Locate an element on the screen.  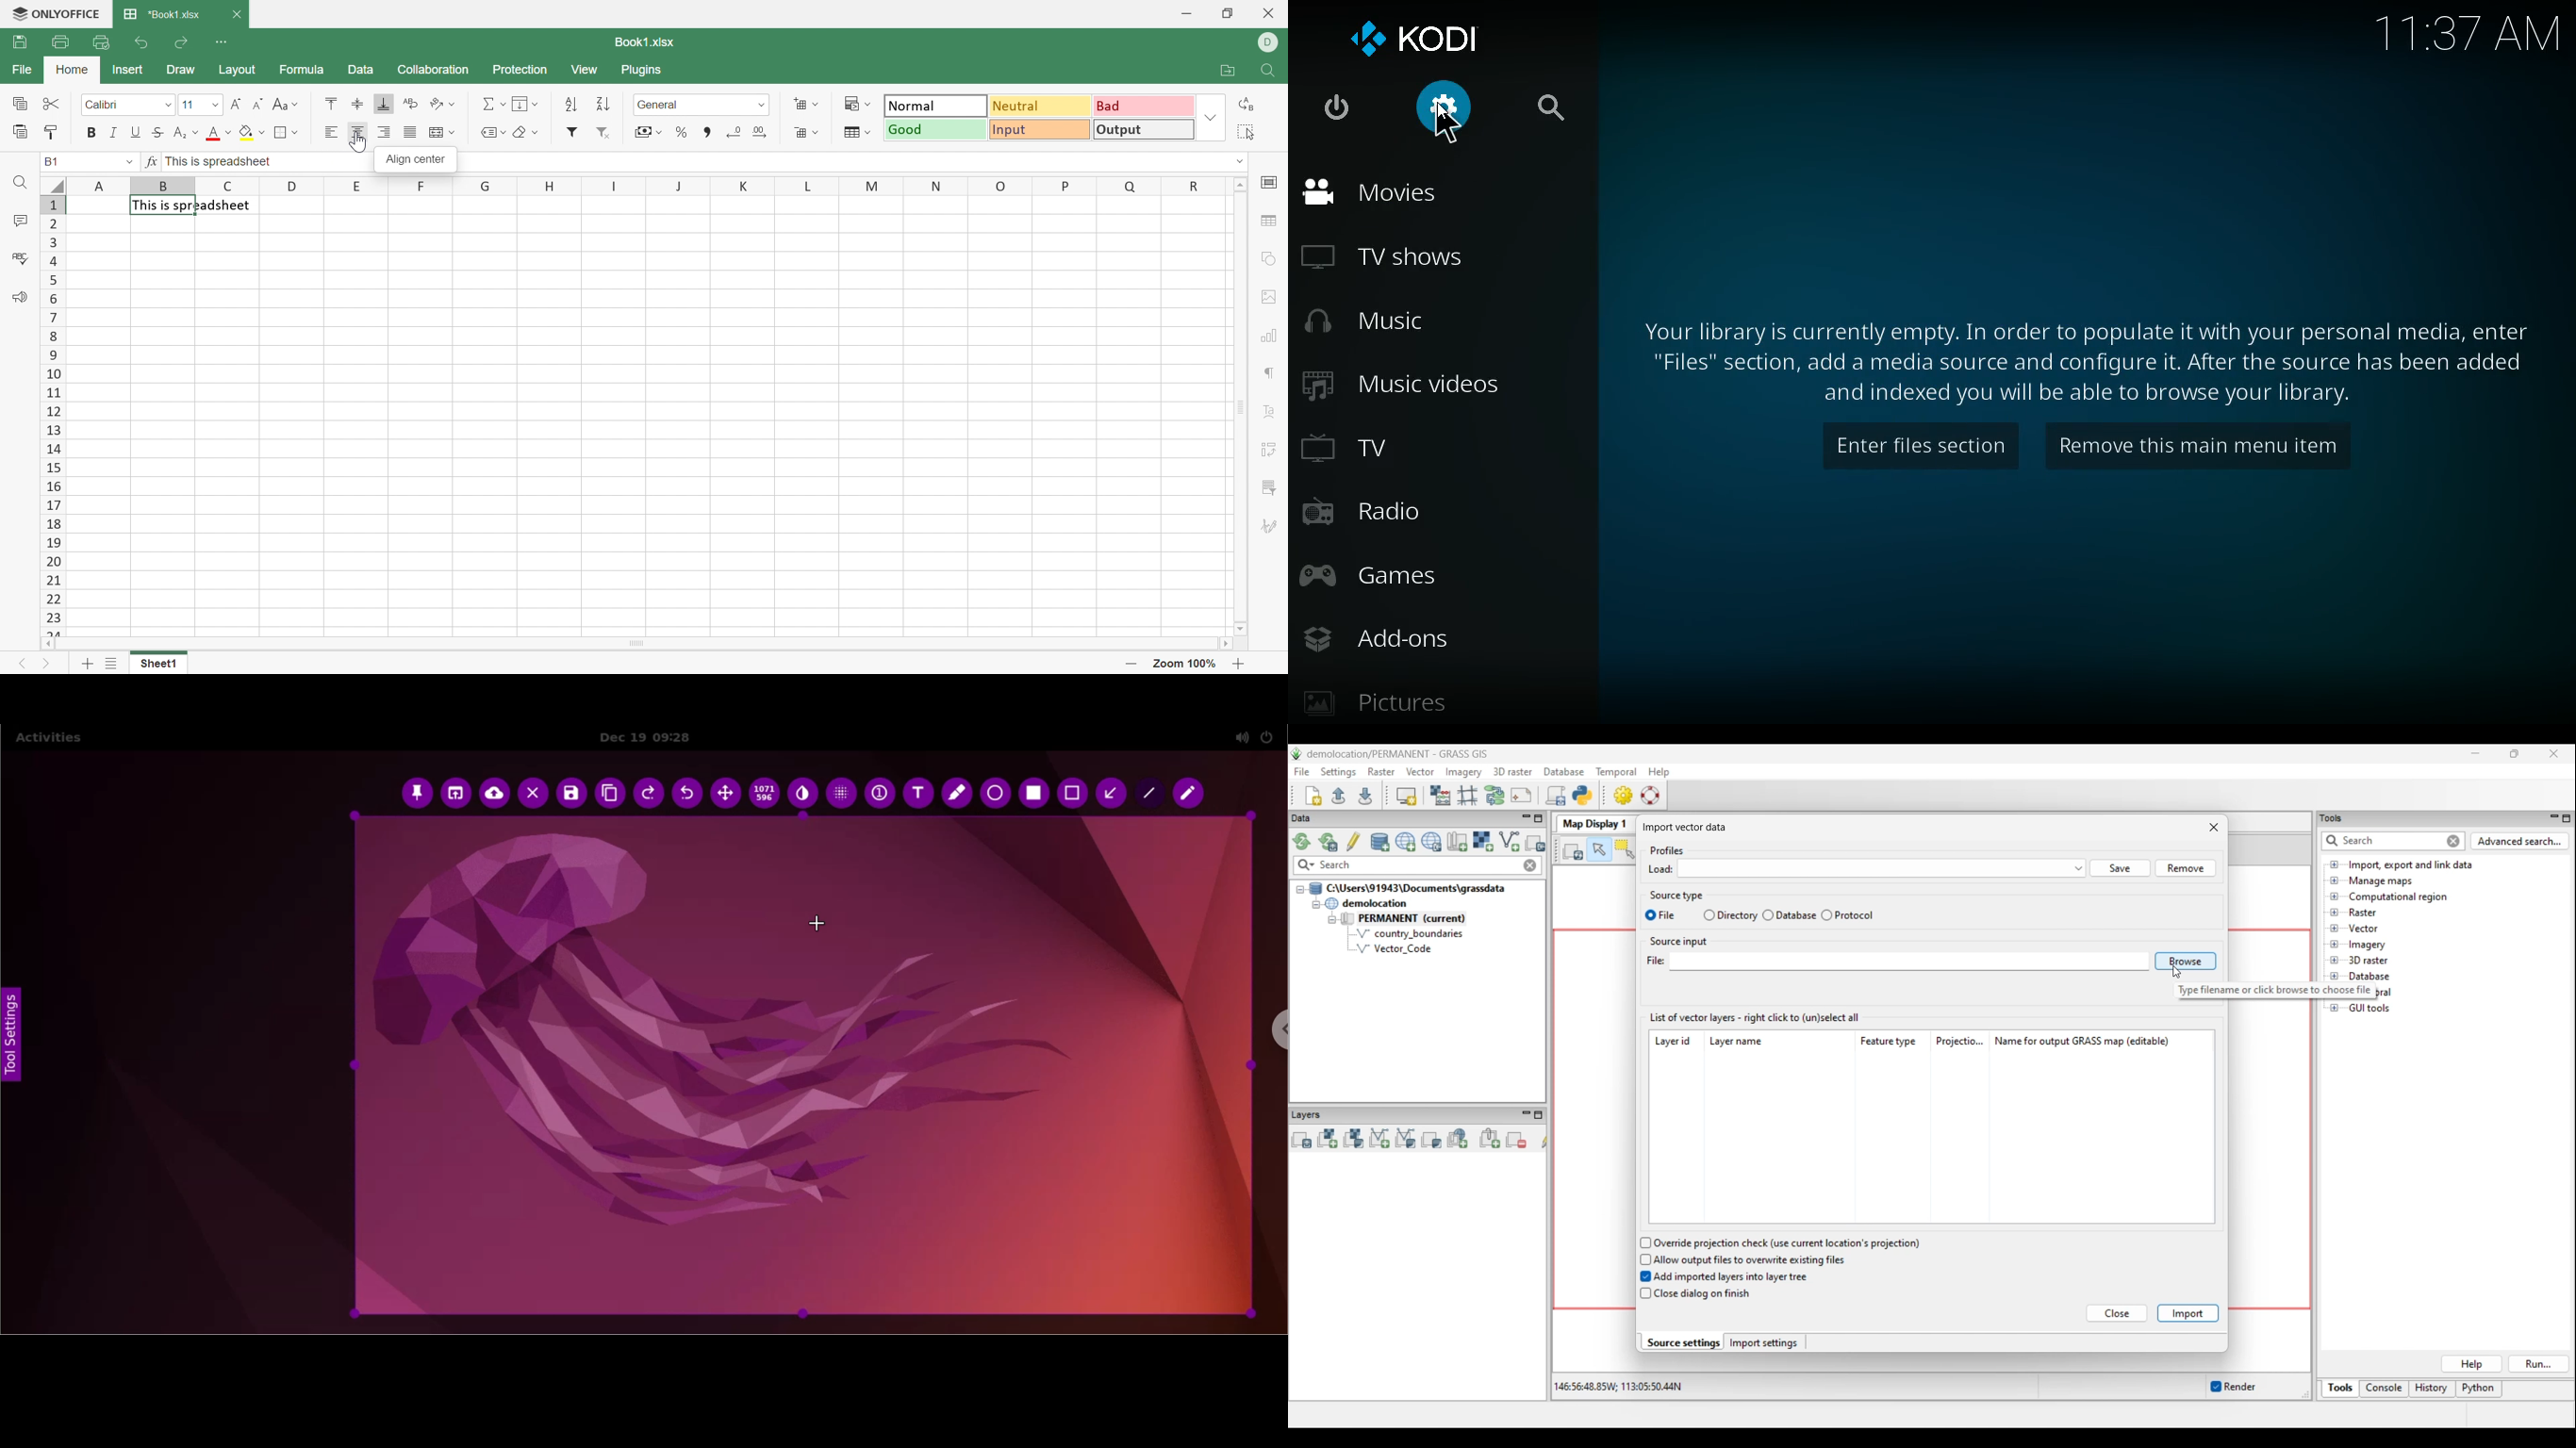
General is located at coordinates (659, 103).